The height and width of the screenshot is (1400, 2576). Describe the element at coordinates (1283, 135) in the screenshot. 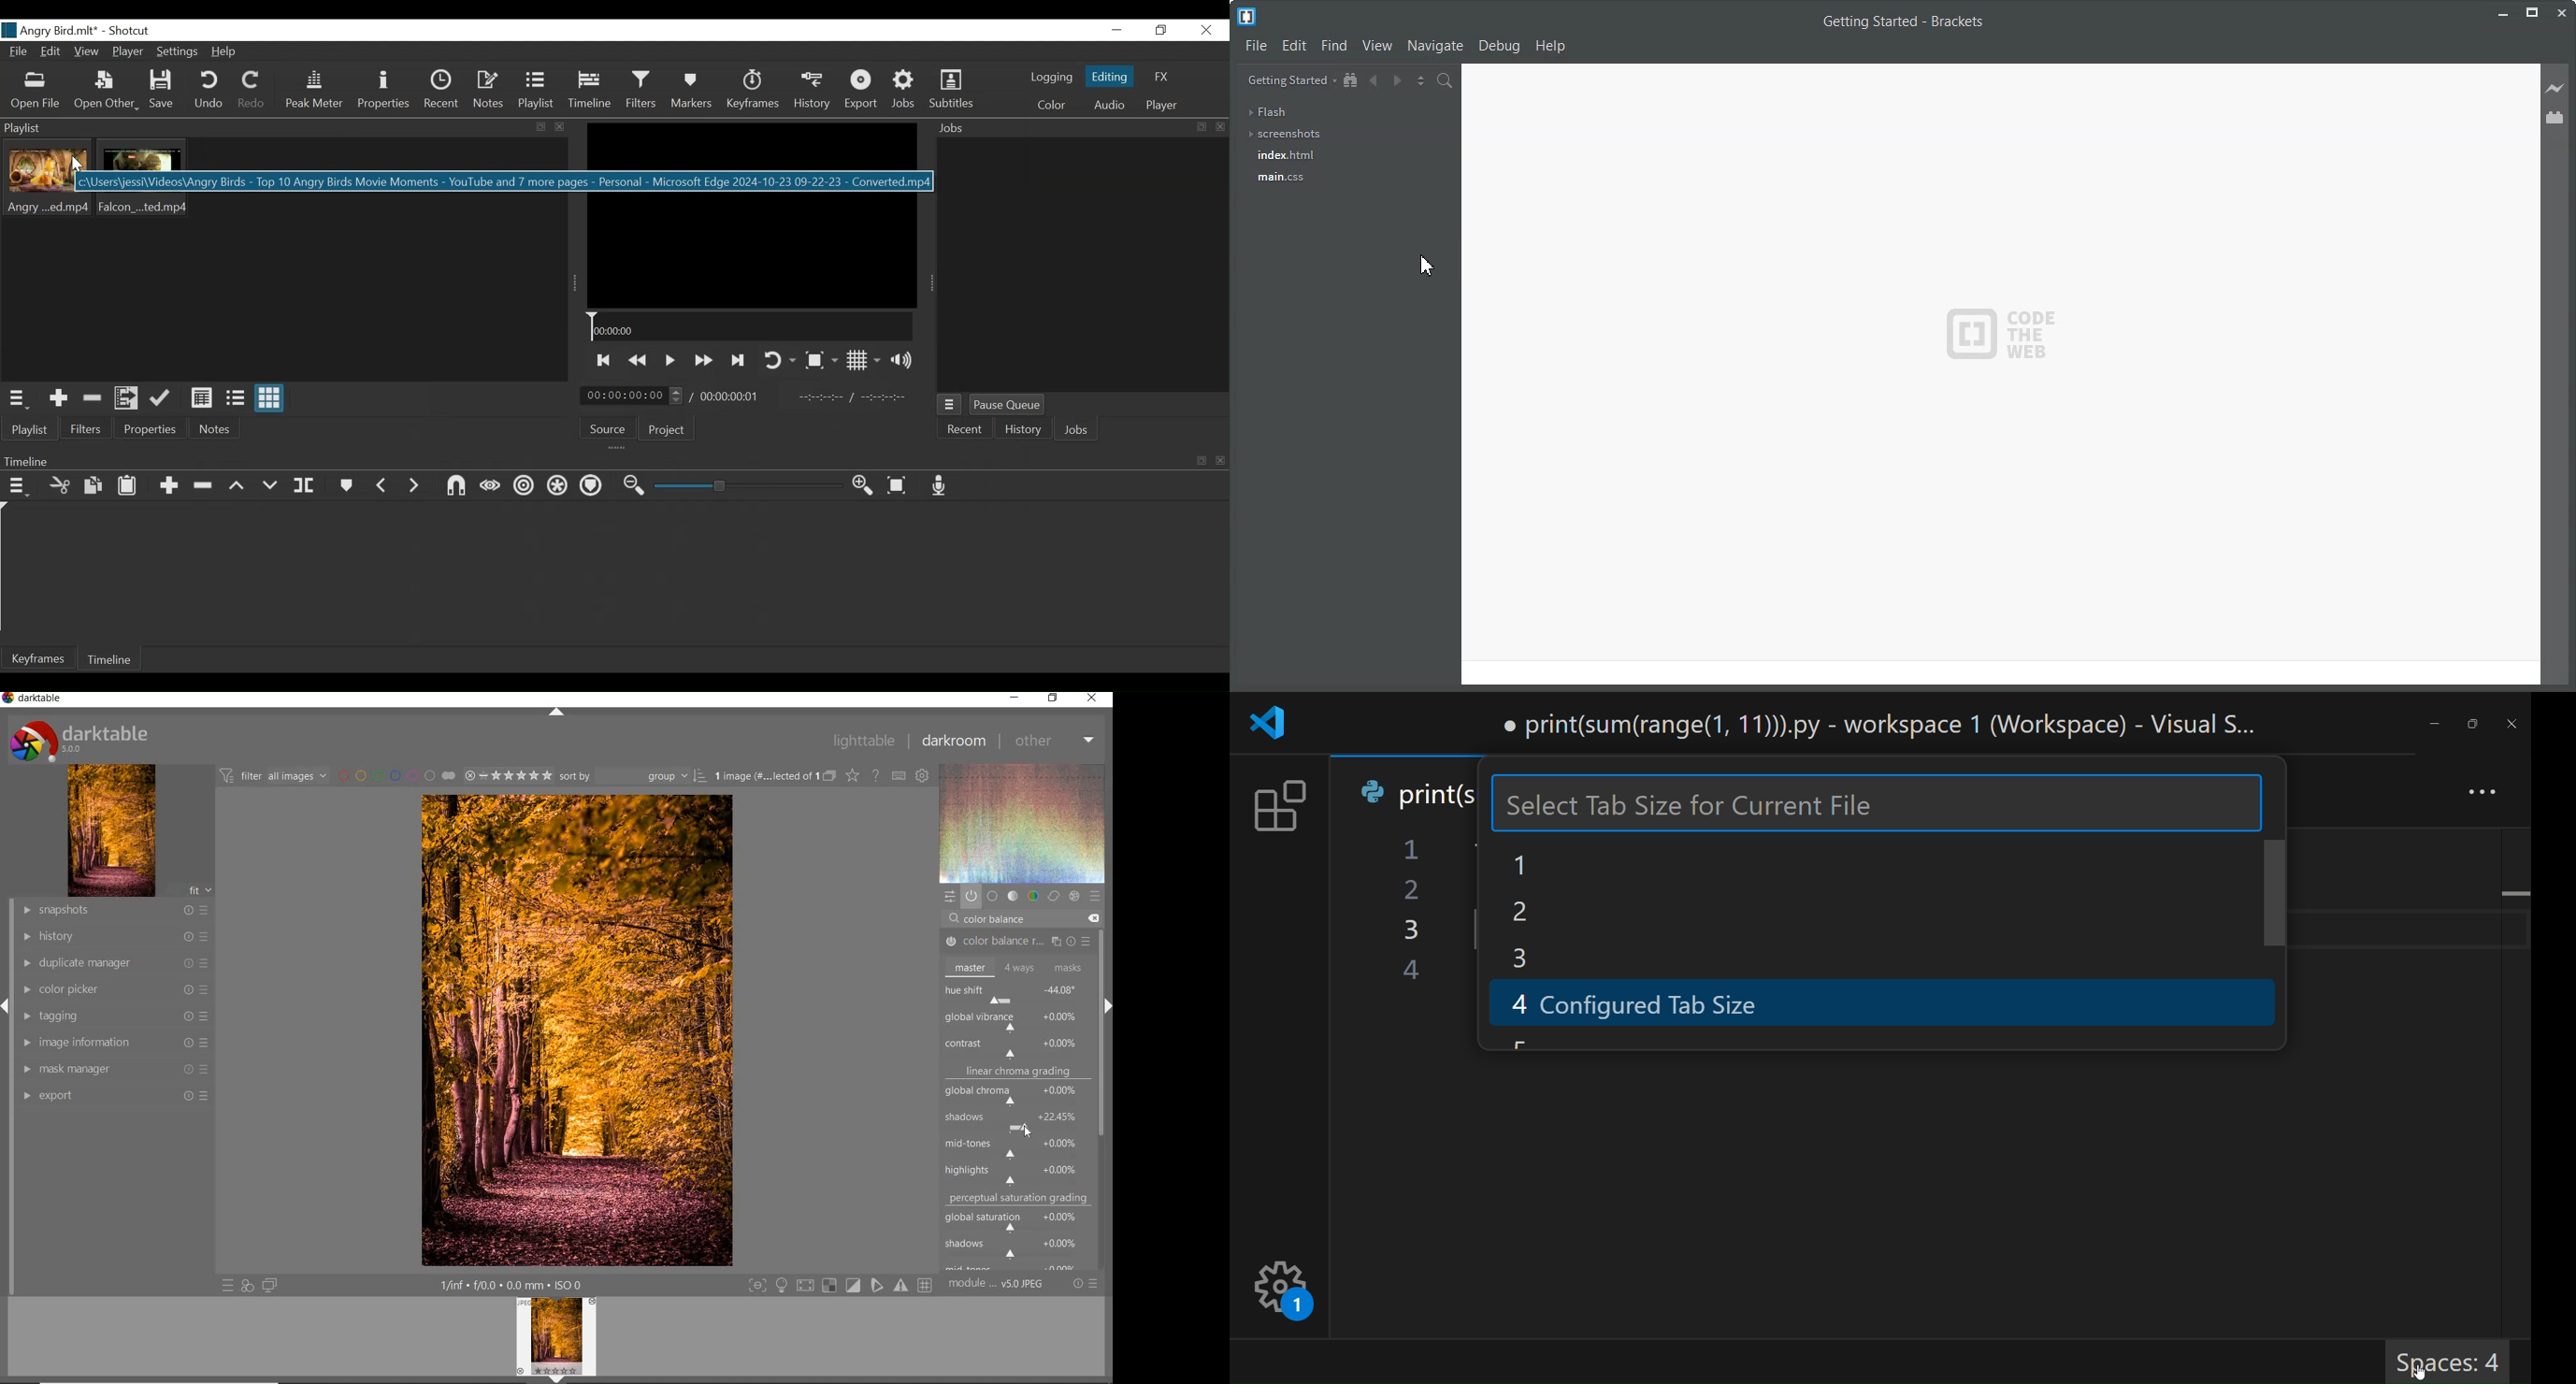

I see `screenshots` at that location.